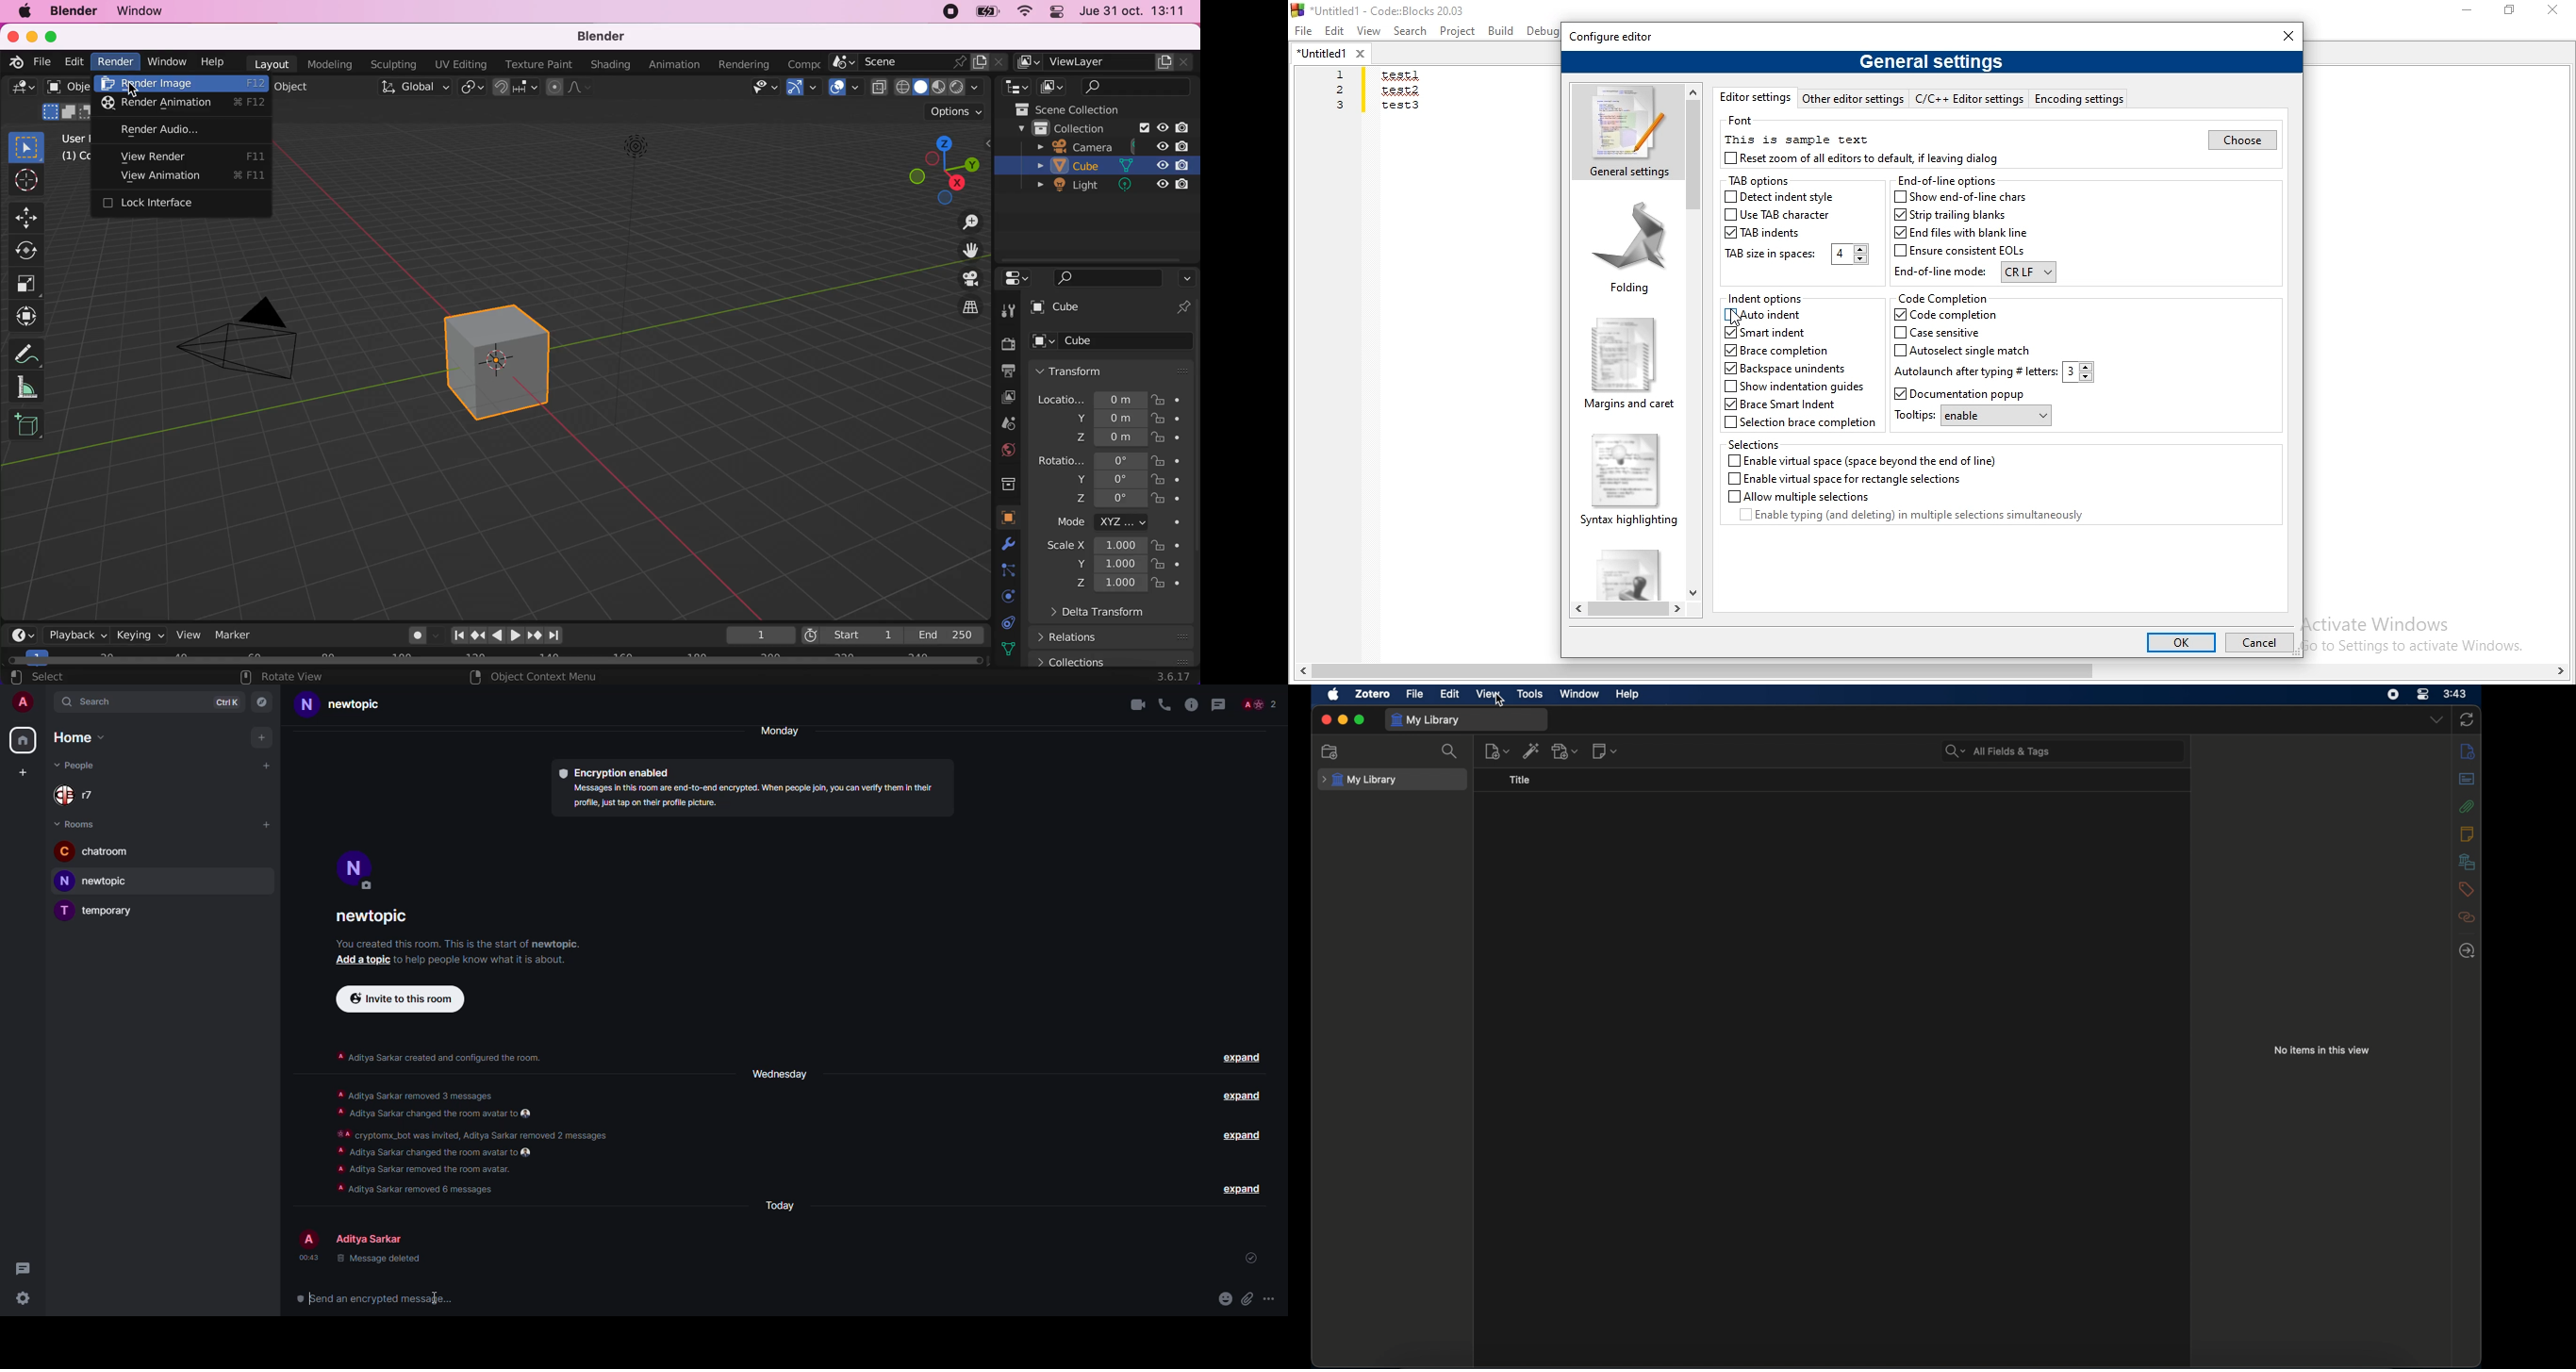 The image size is (2576, 1372). What do you see at coordinates (40, 355) in the screenshot?
I see `annotate` at bounding box center [40, 355].